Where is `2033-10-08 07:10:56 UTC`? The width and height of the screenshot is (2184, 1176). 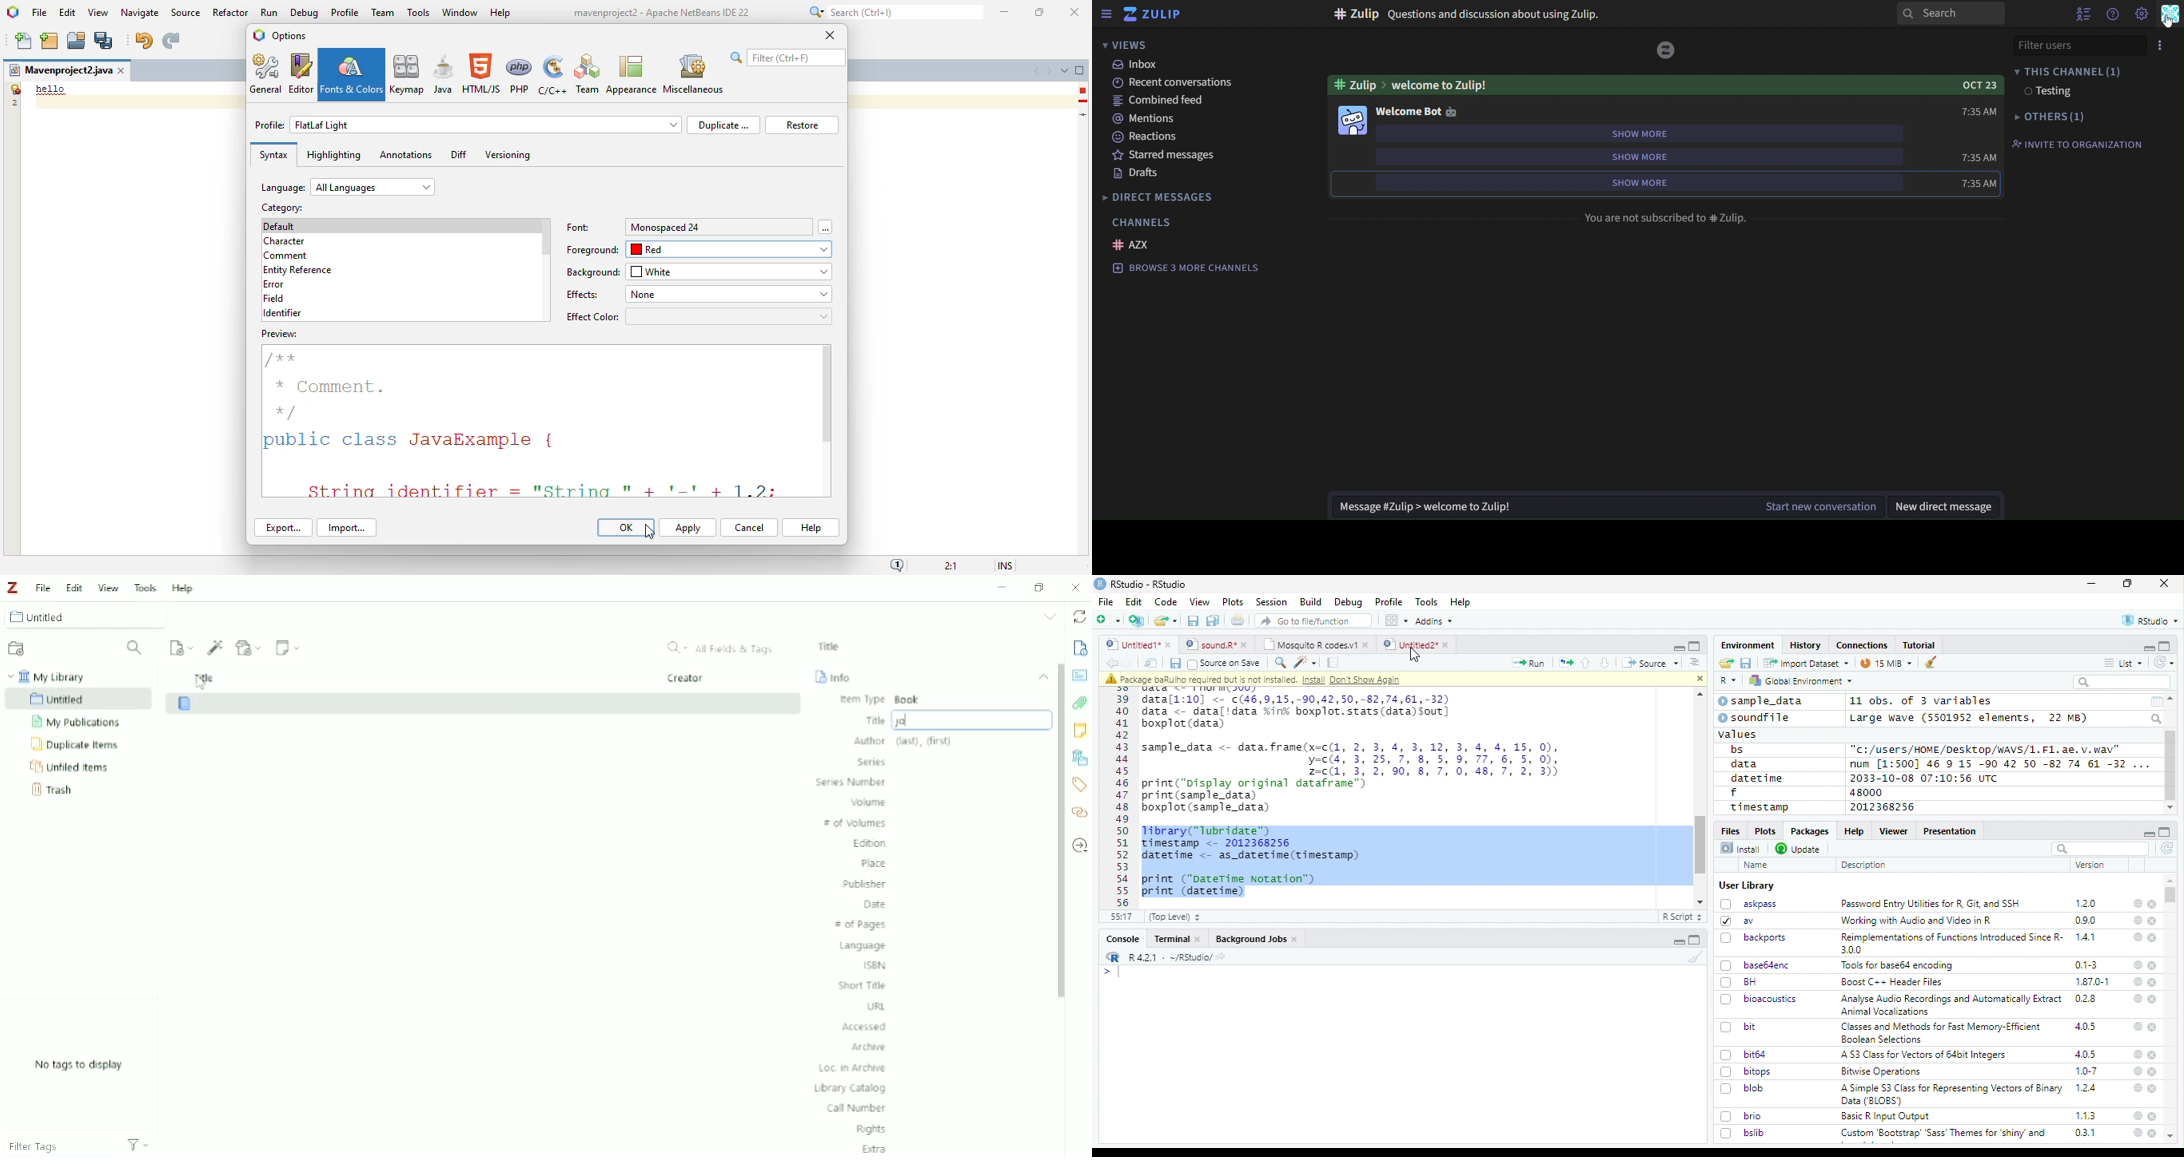 2033-10-08 07:10:56 UTC is located at coordinates (1925, 778).